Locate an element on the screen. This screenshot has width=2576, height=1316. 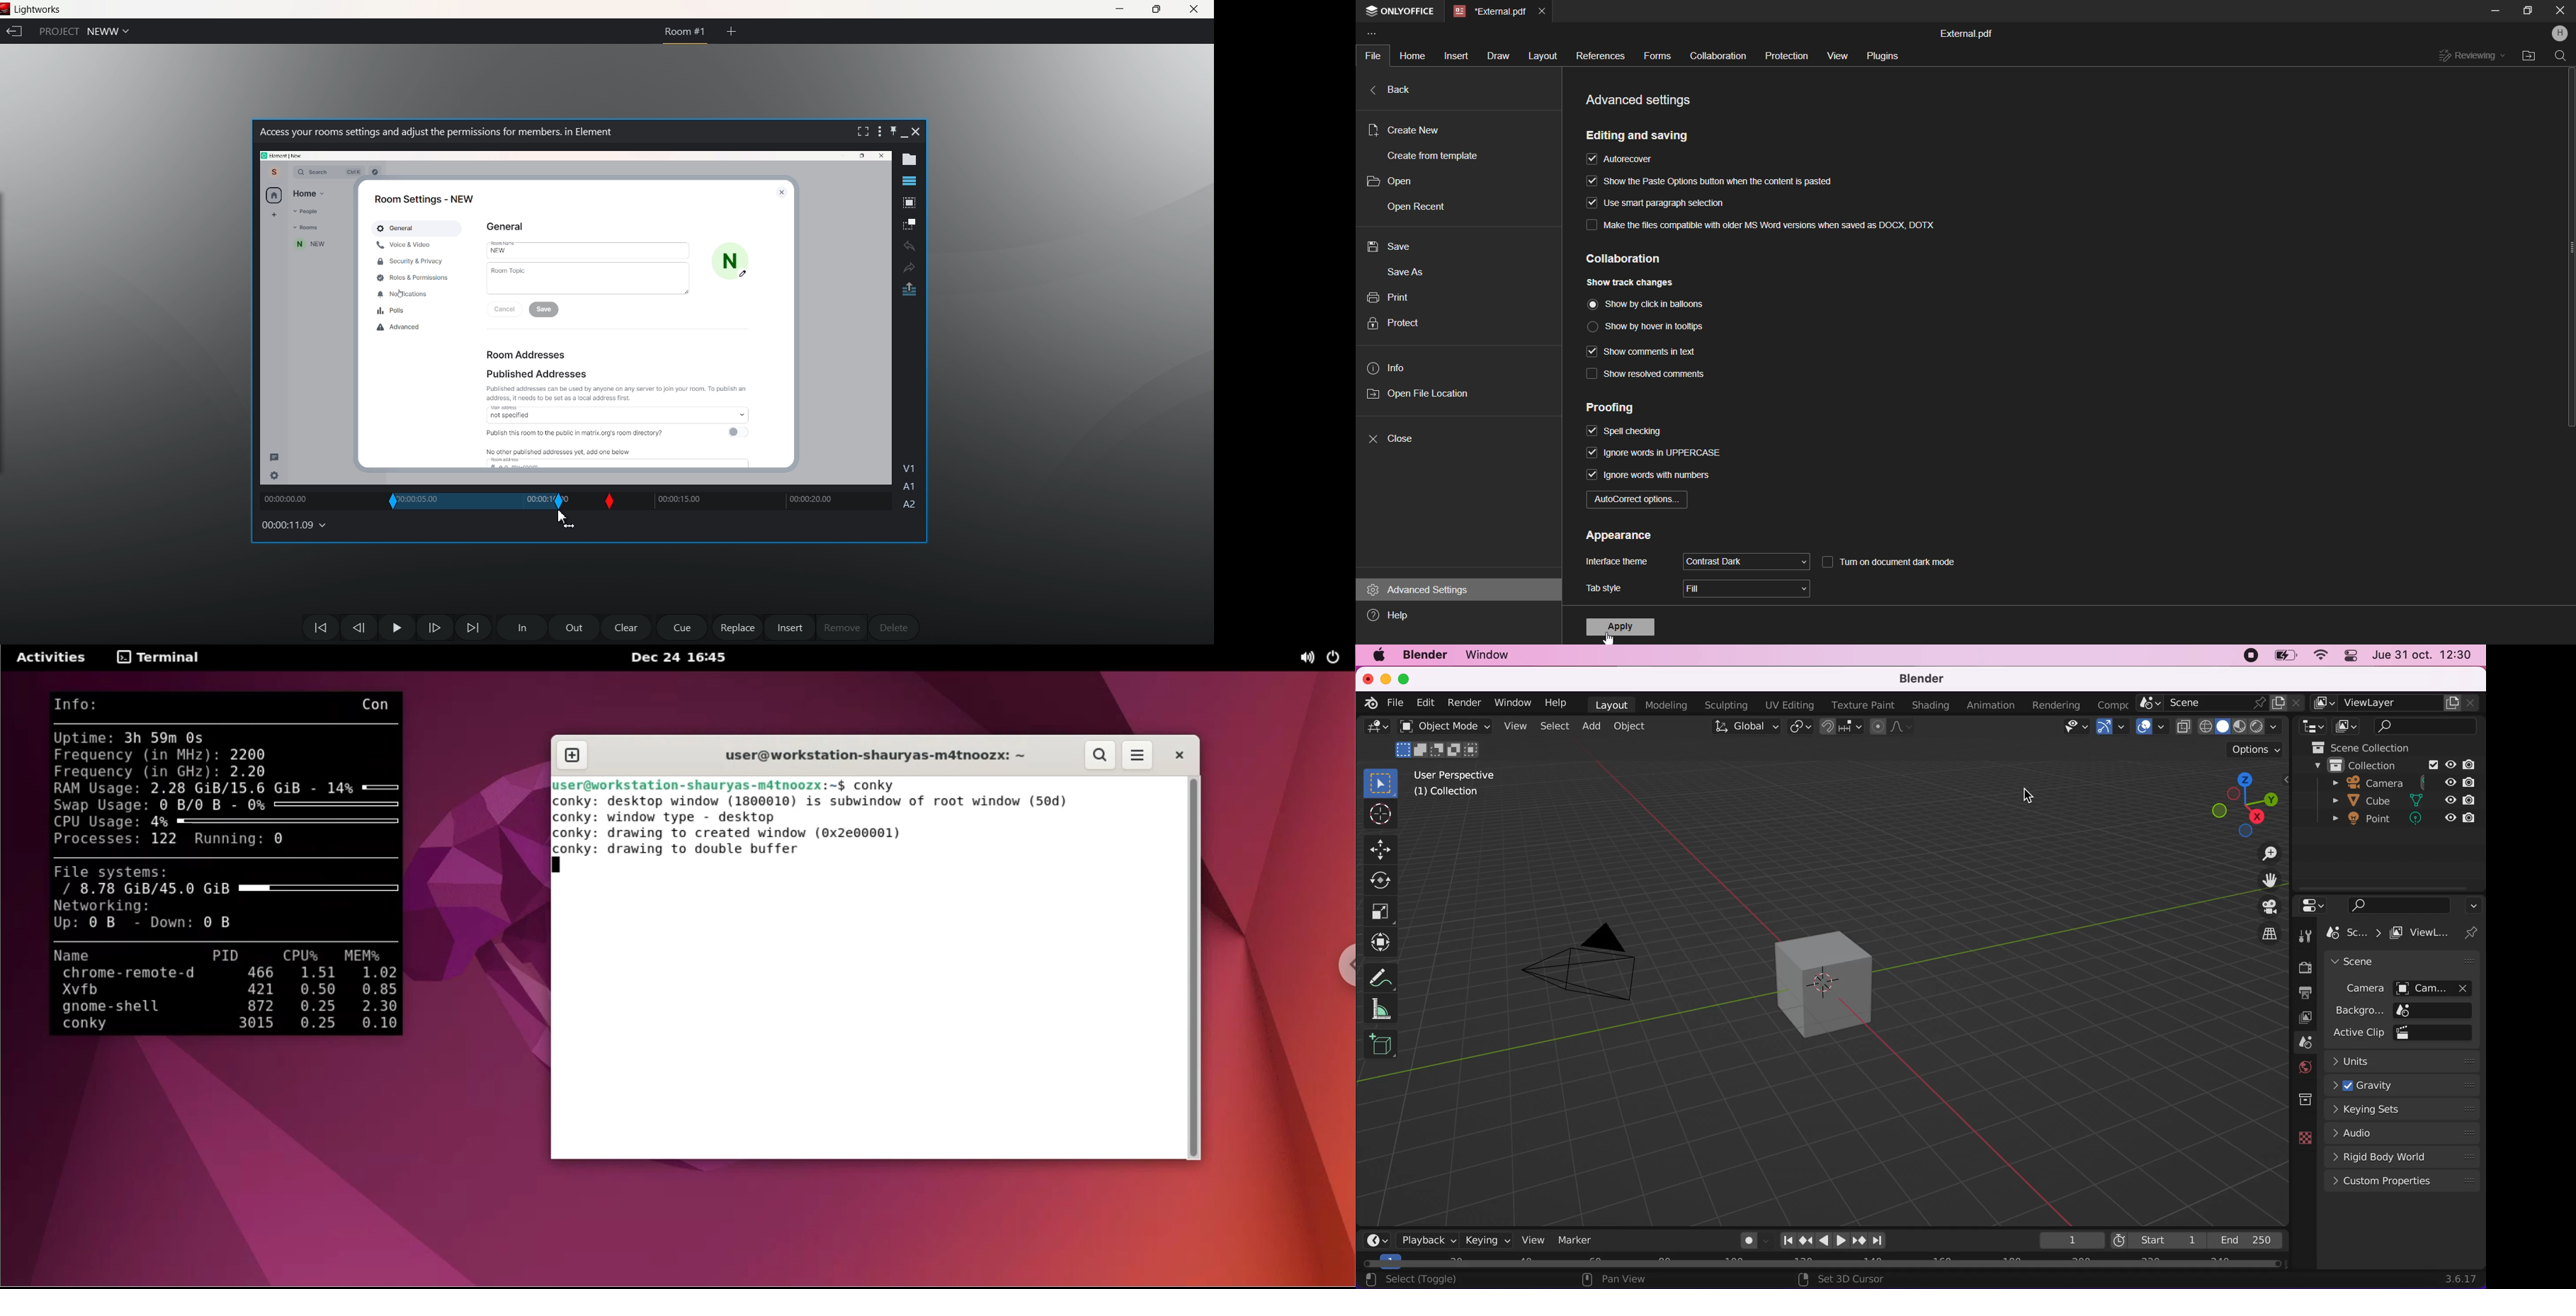
disable in renders is located at coordinates (2471, 784).